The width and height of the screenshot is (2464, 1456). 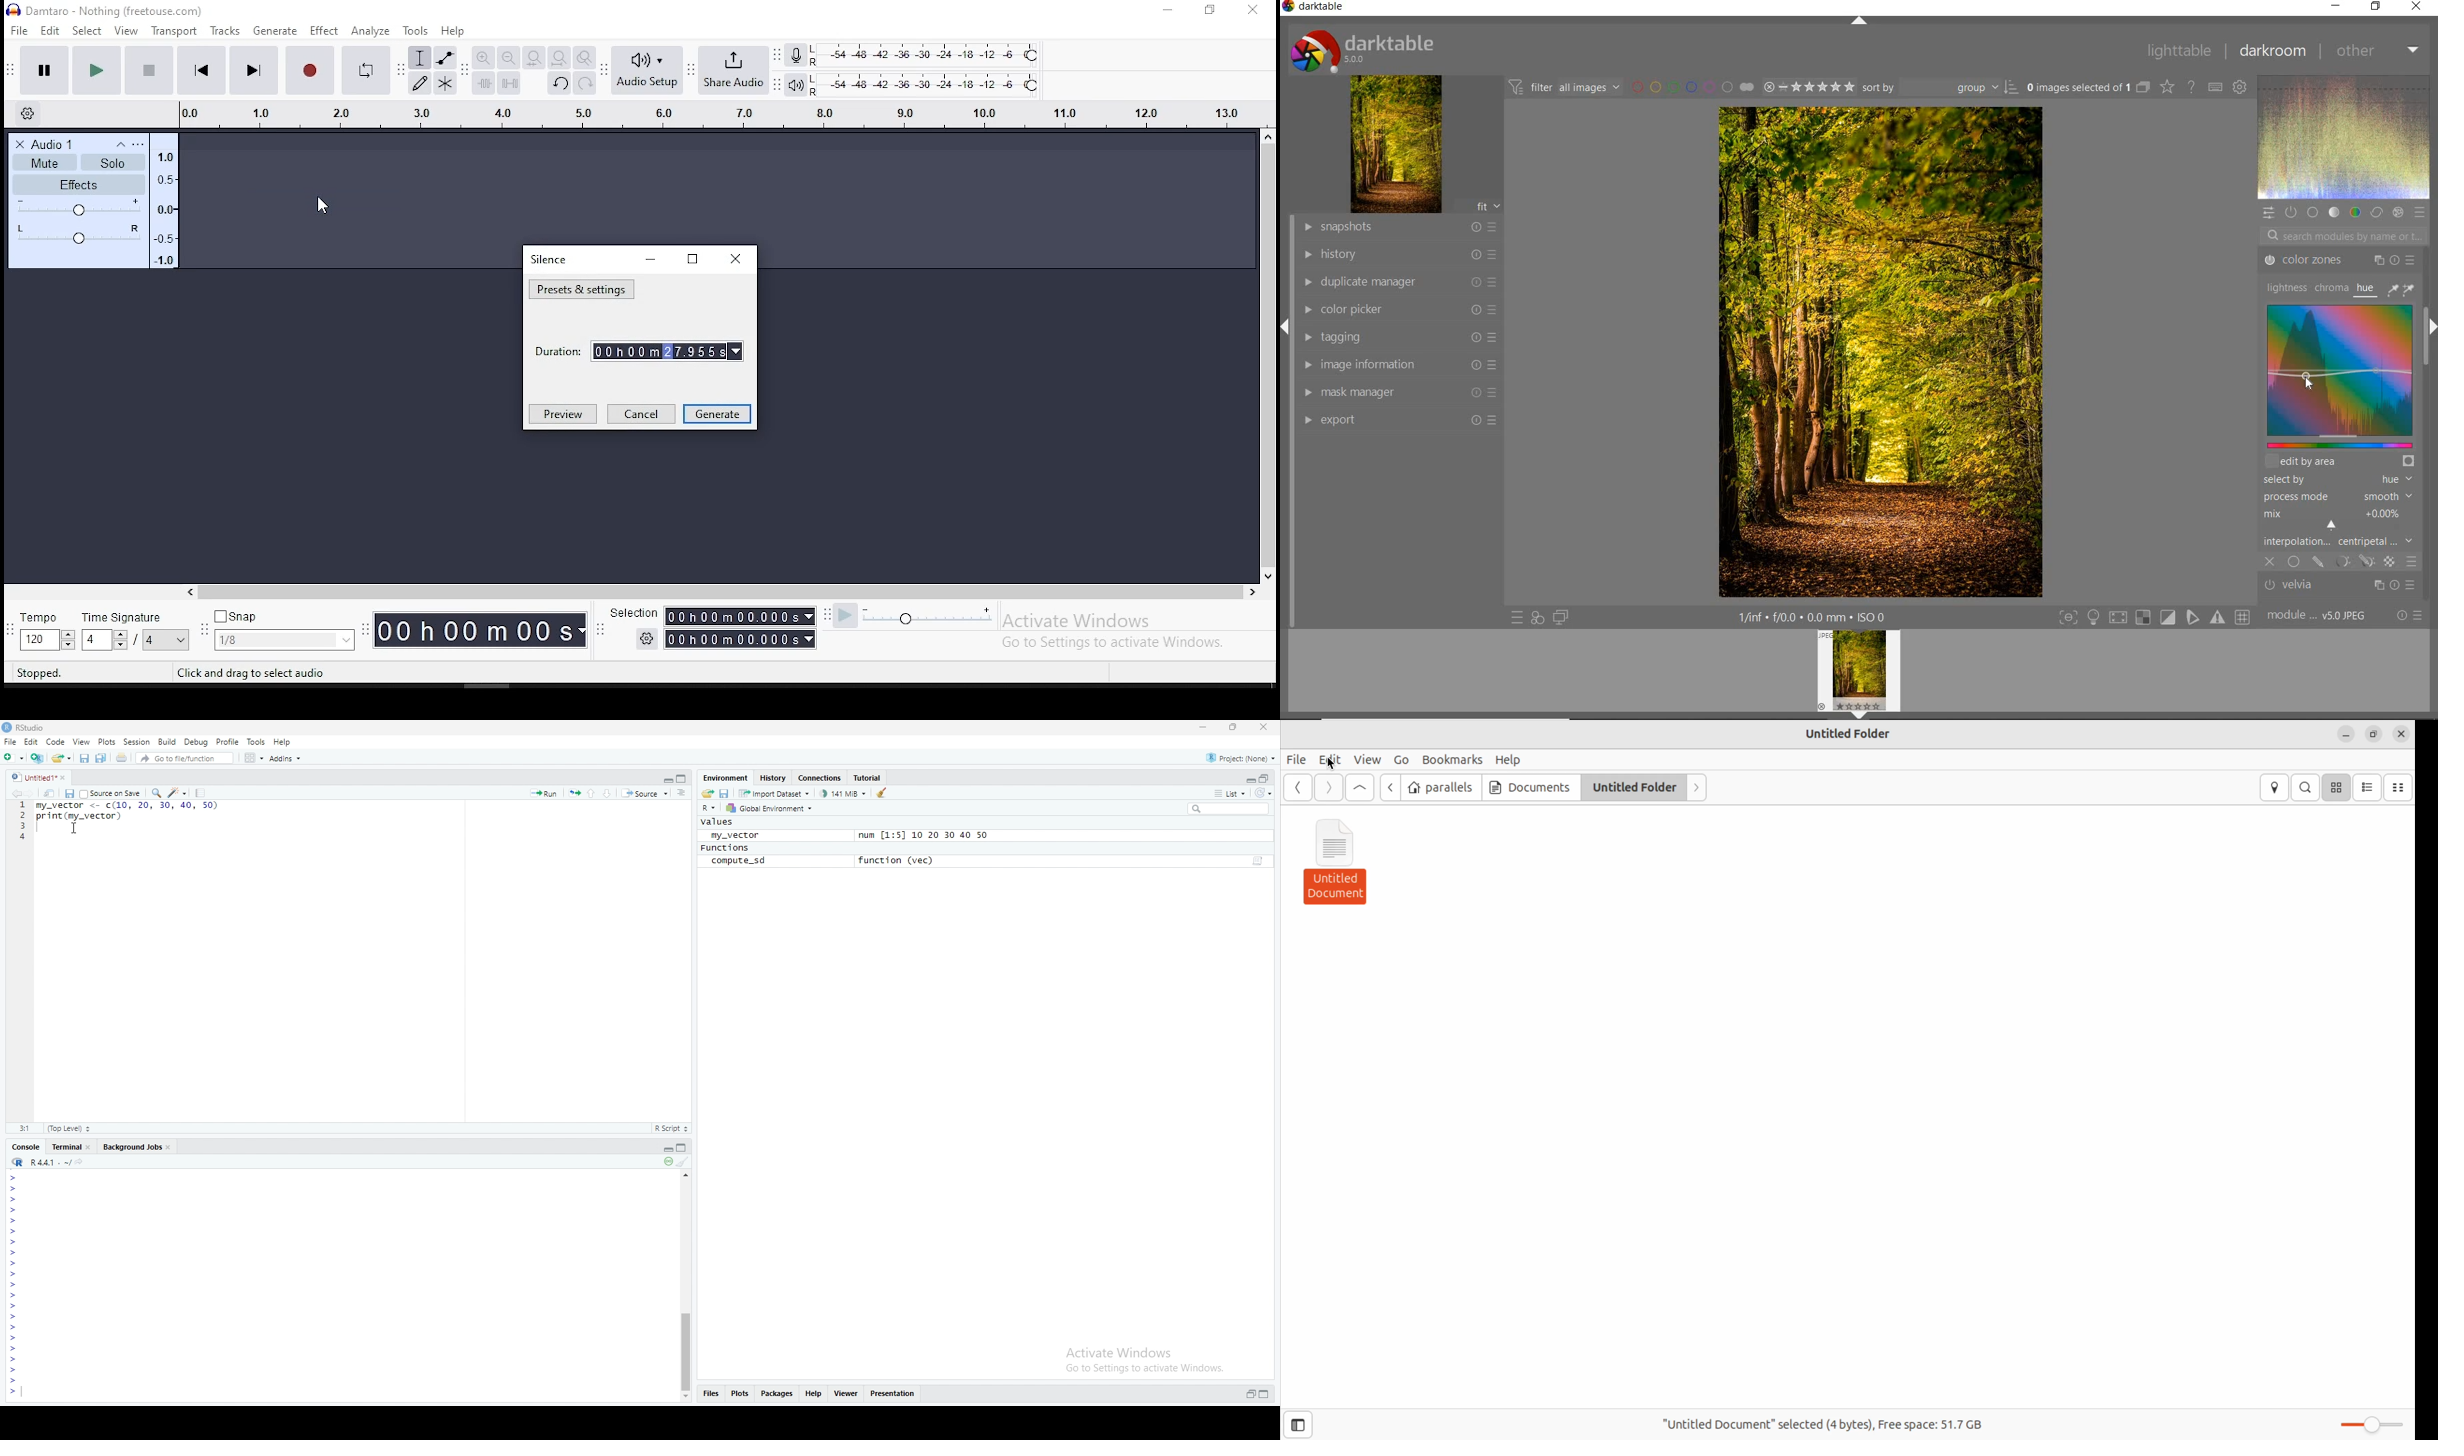 What do you see at coordinates (228, 741) in the screenshot?
I see `Profile` at bounding box center [228, 741].